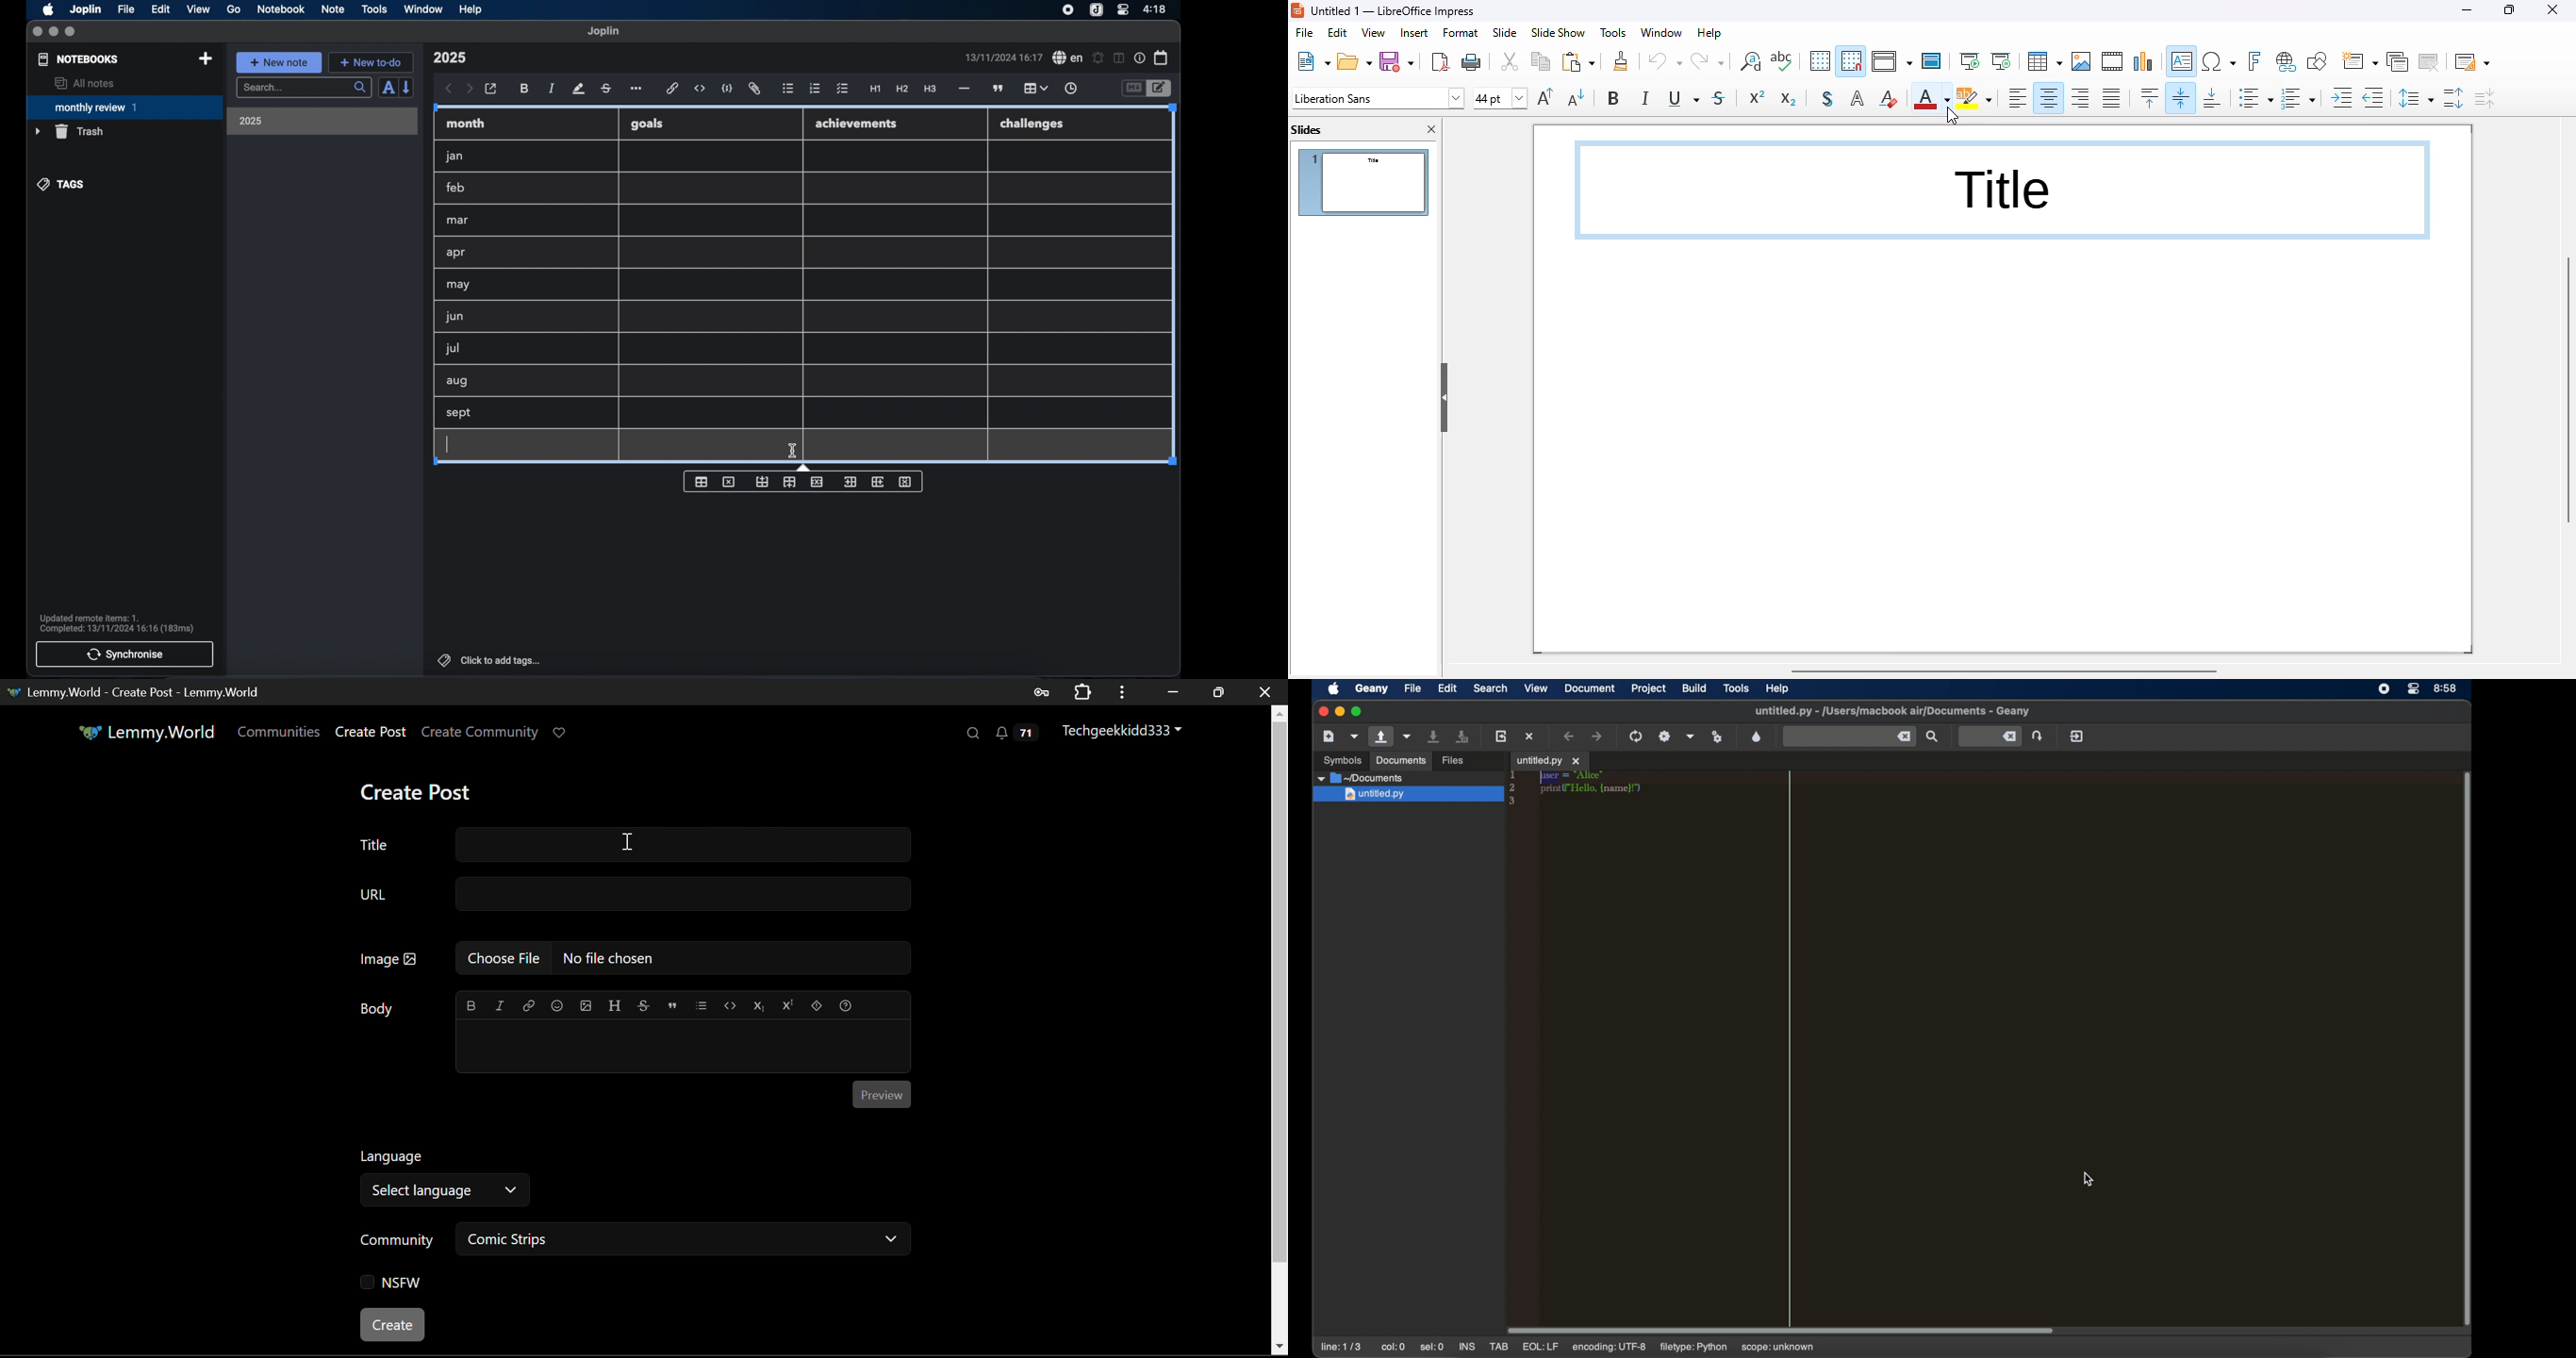 The image size is (2576, 1372). What do you see at coordinates (2372, 97) in the screenshot?
I see `decrease indent` at bounding box center [2372, 97].